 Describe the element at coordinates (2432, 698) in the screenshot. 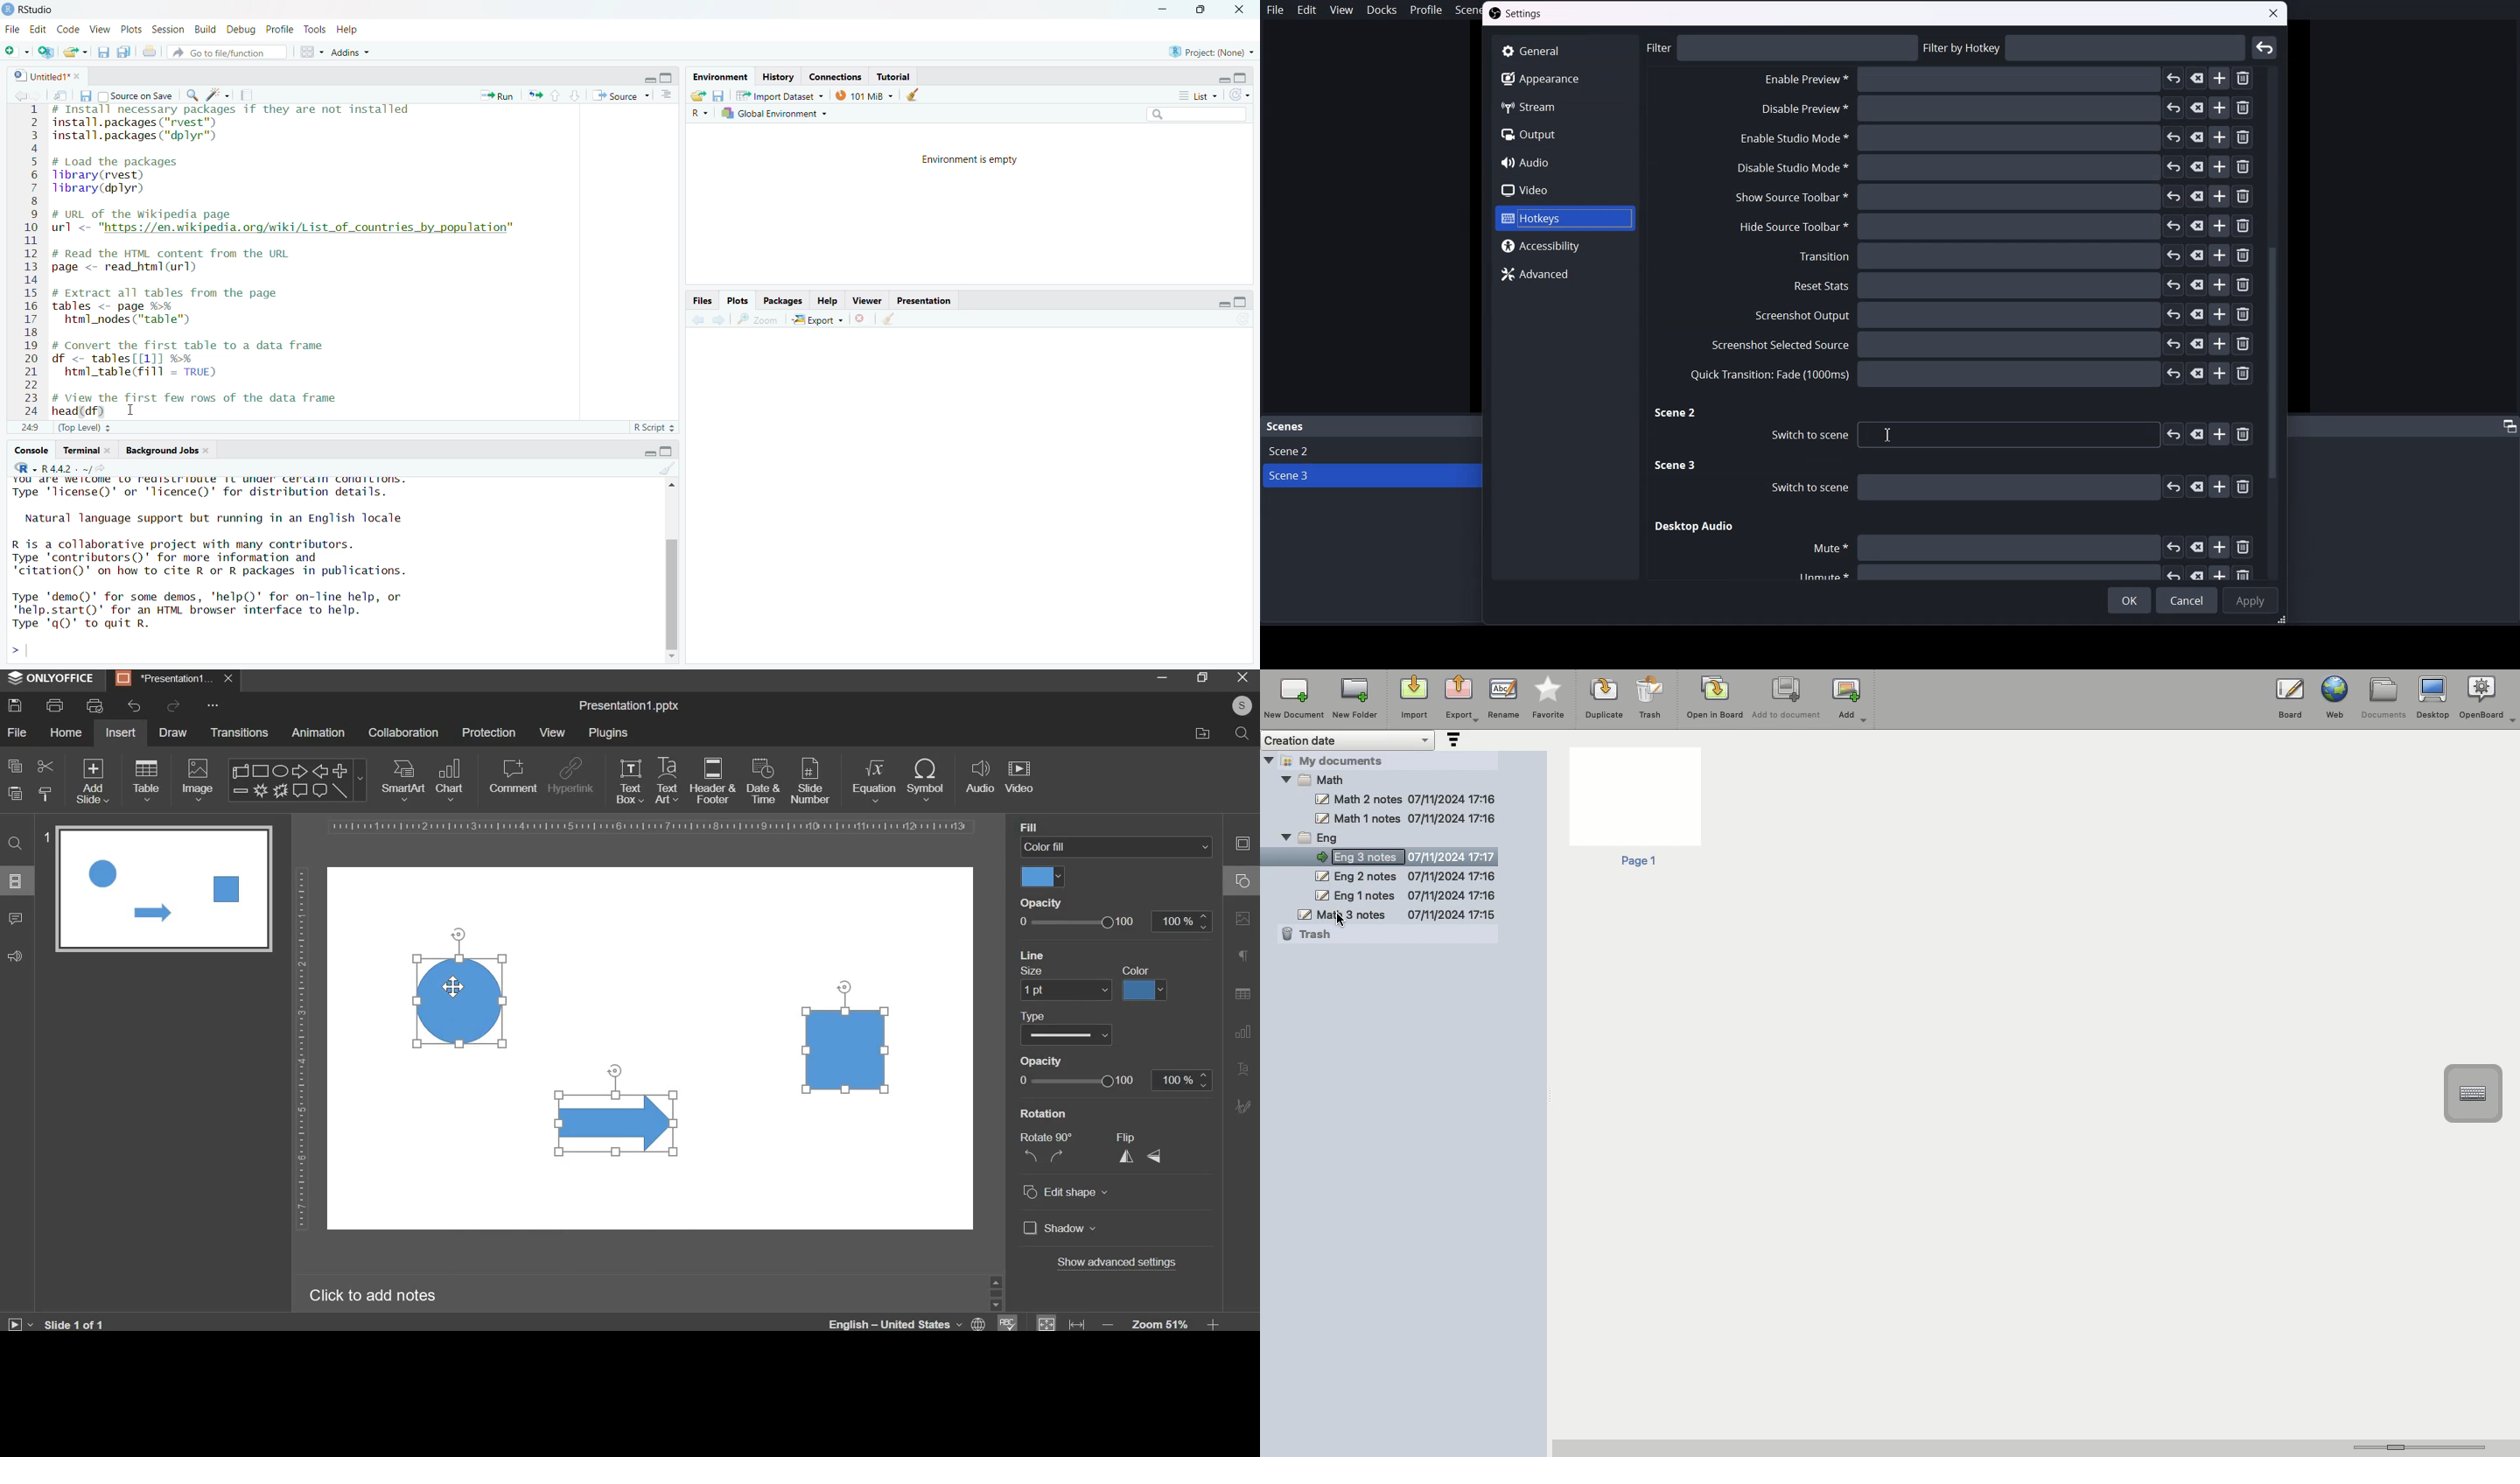

I see `Desktop` at that location.